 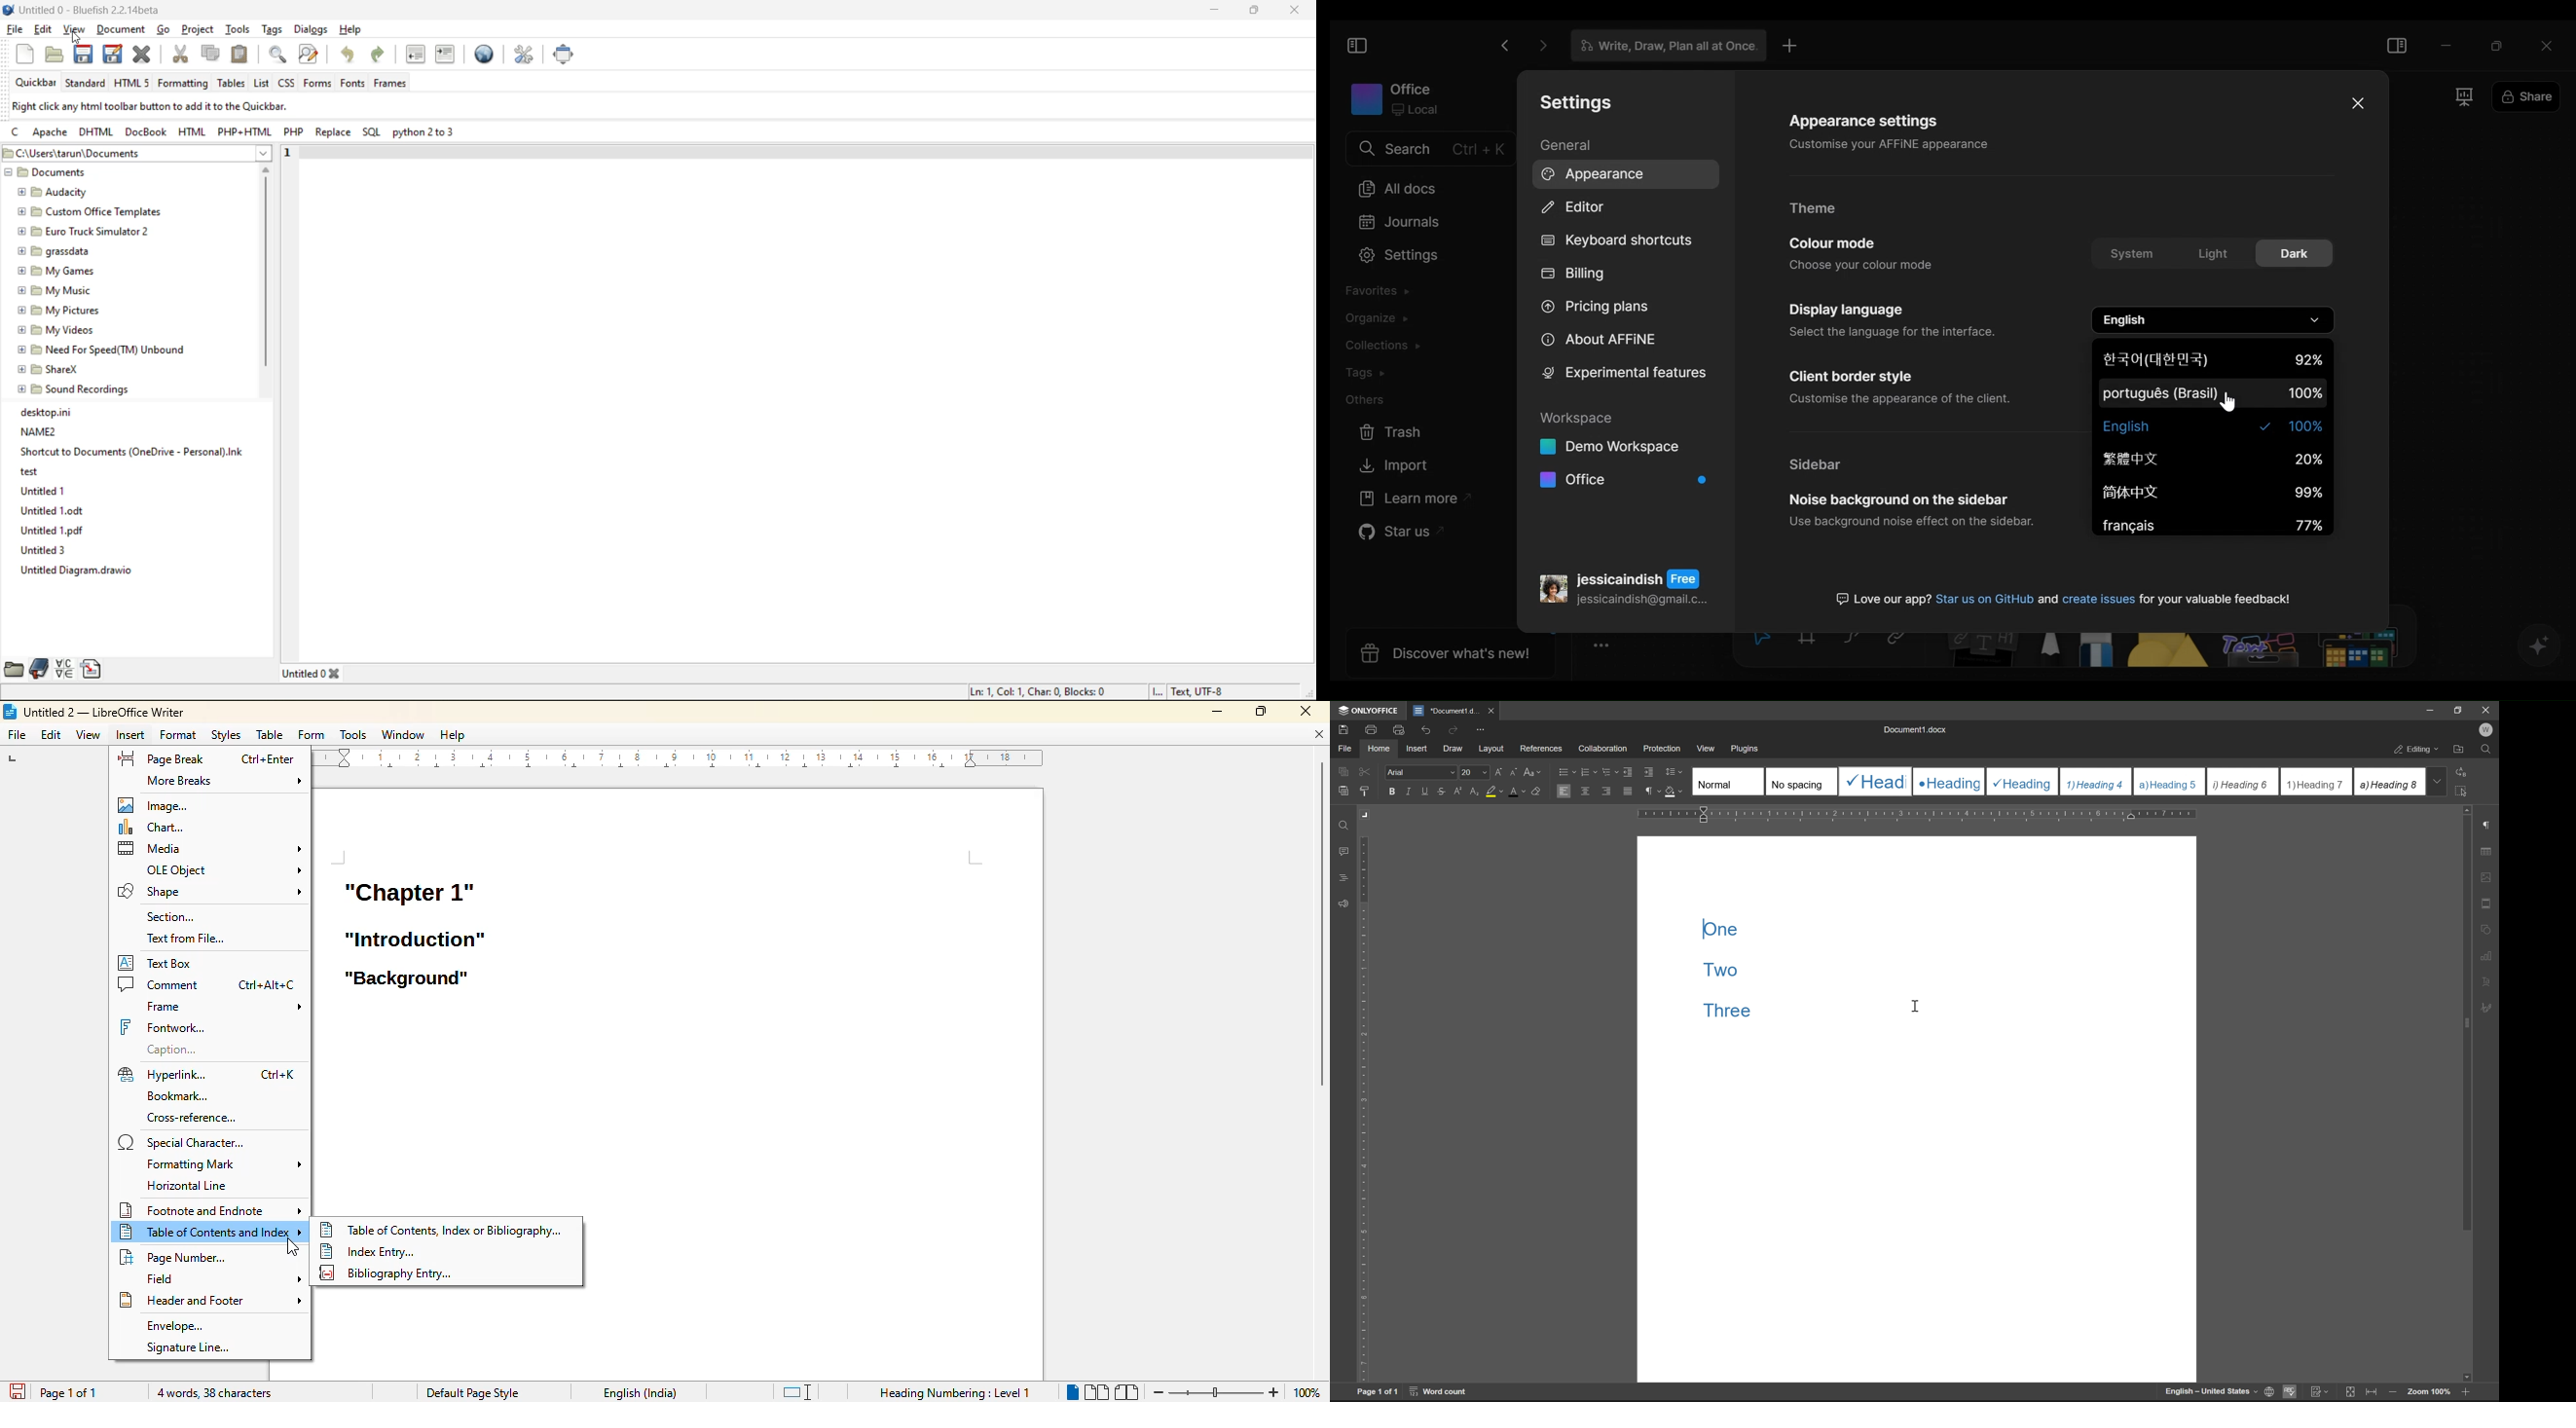 What do you see at coordinates (1377, 1391) in the screenshot?
I see `page 1 of 1` at bounding box center [1377, 1391].